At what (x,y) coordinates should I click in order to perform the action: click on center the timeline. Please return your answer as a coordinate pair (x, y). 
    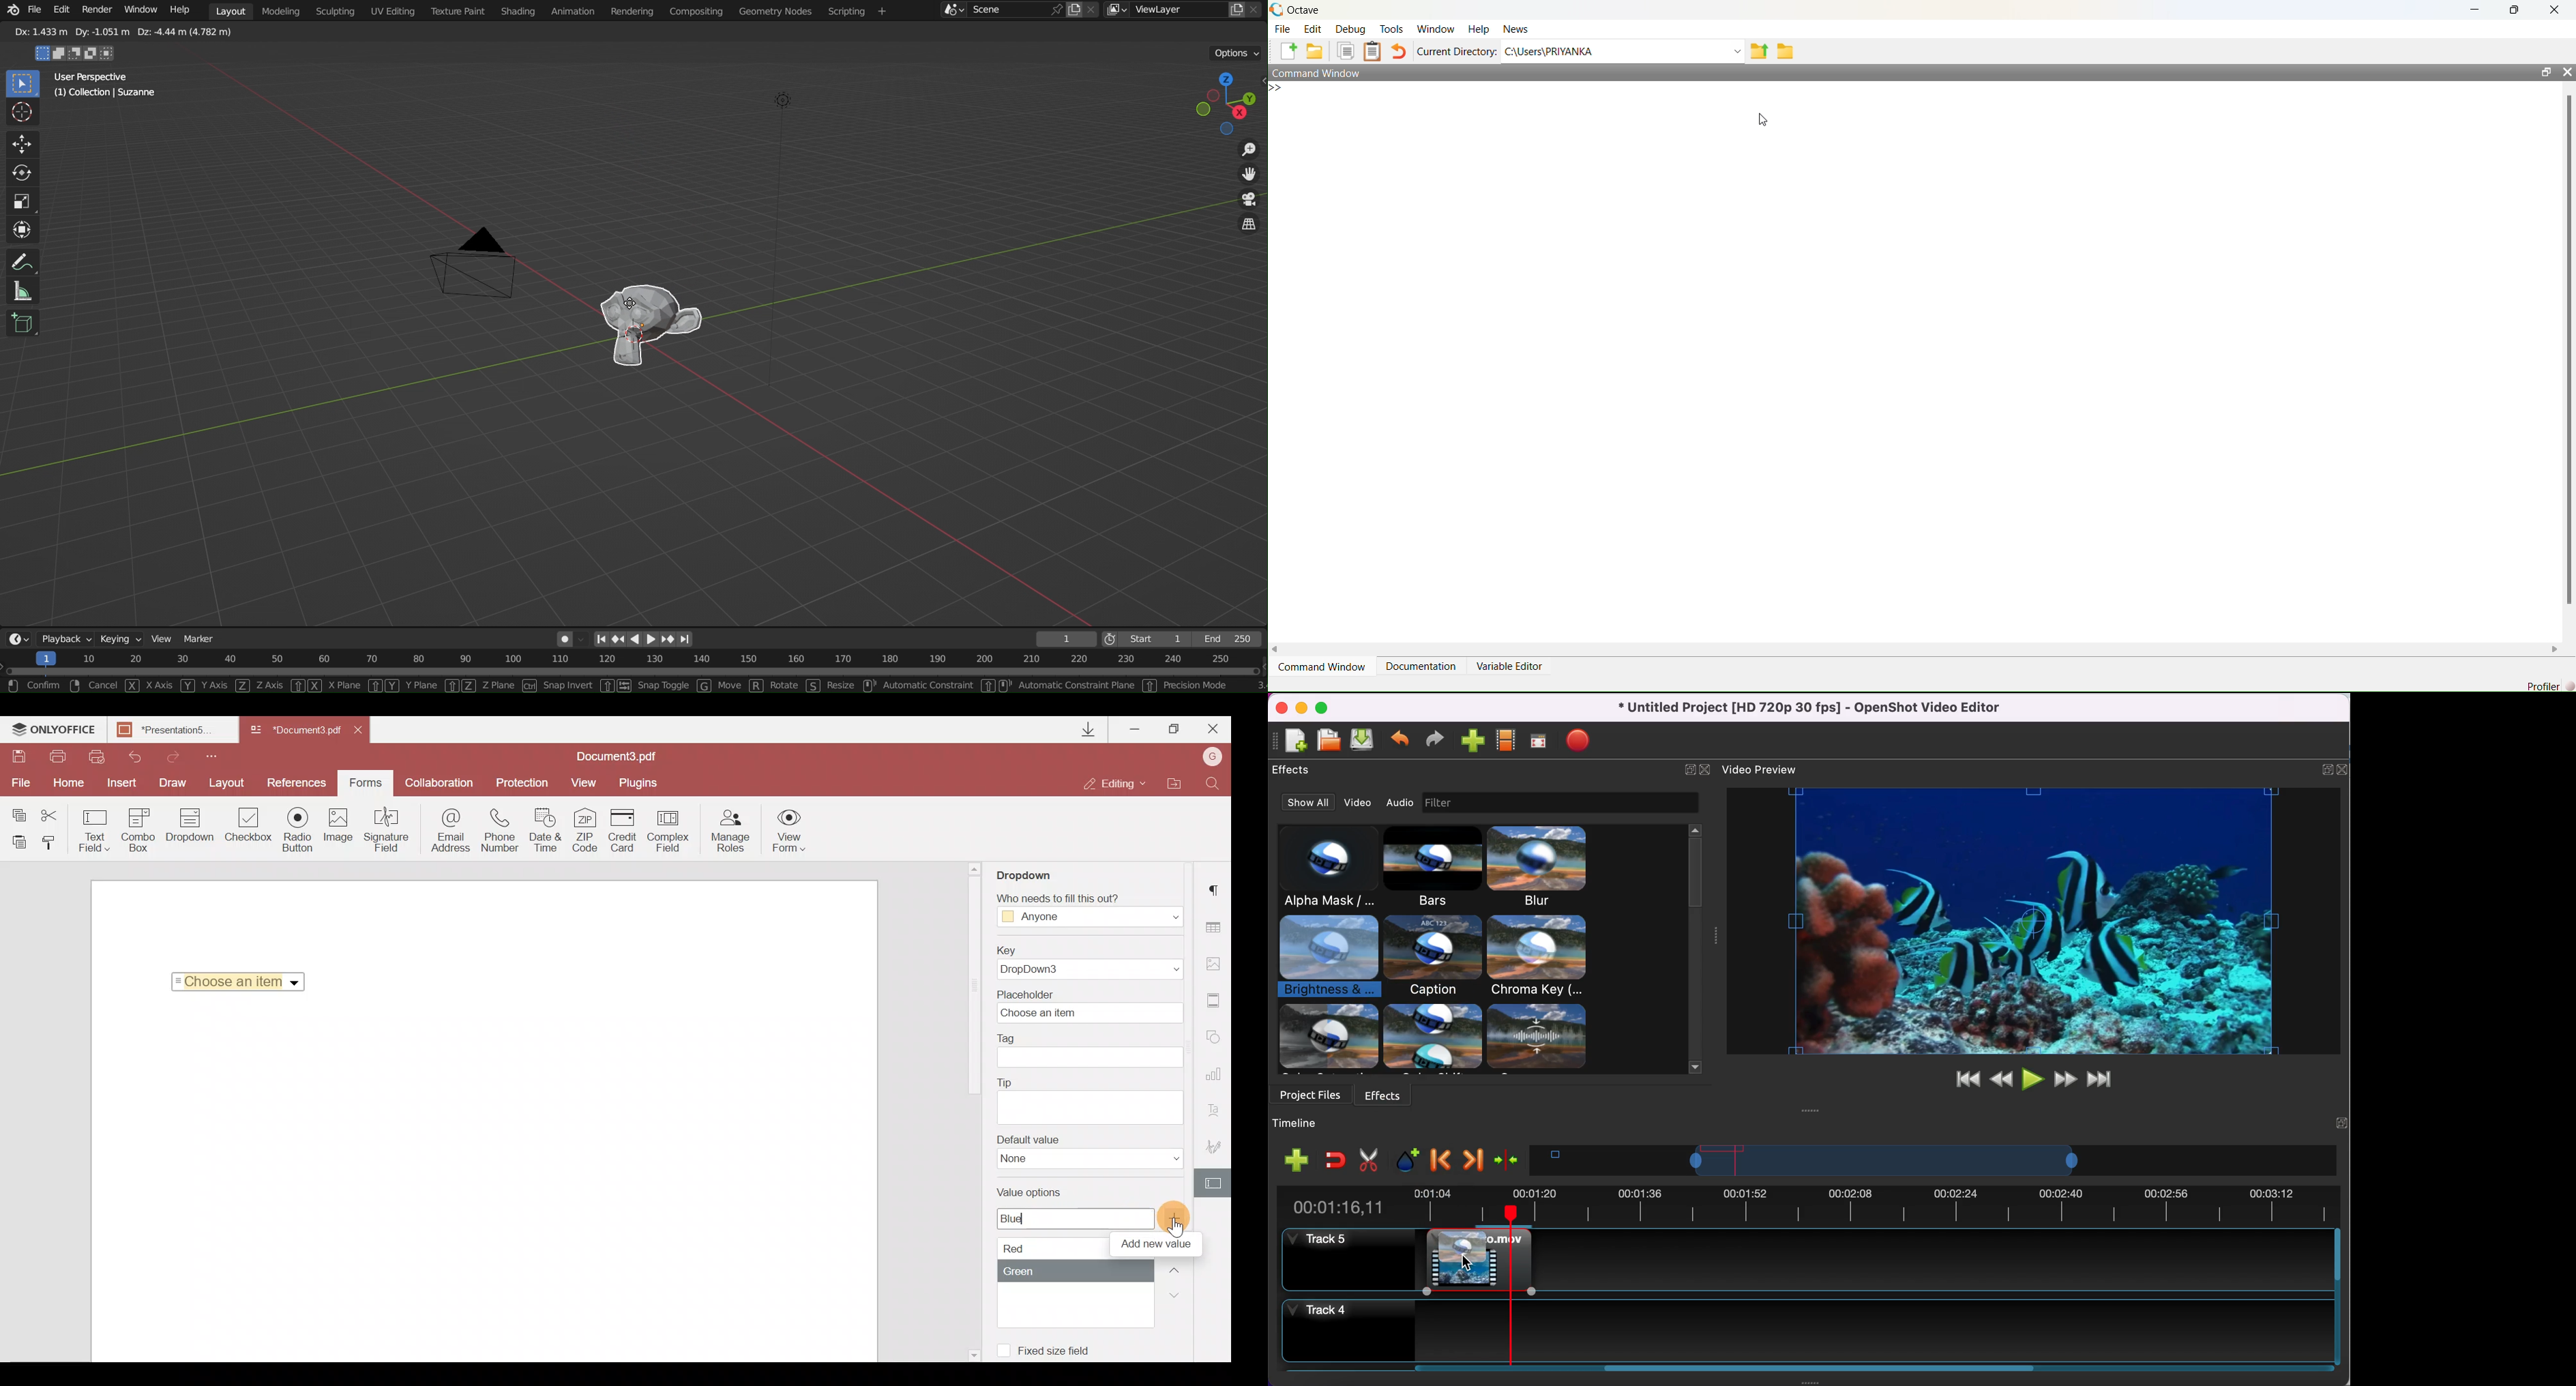
    Looking at the image, I should click on (1507, 1159).